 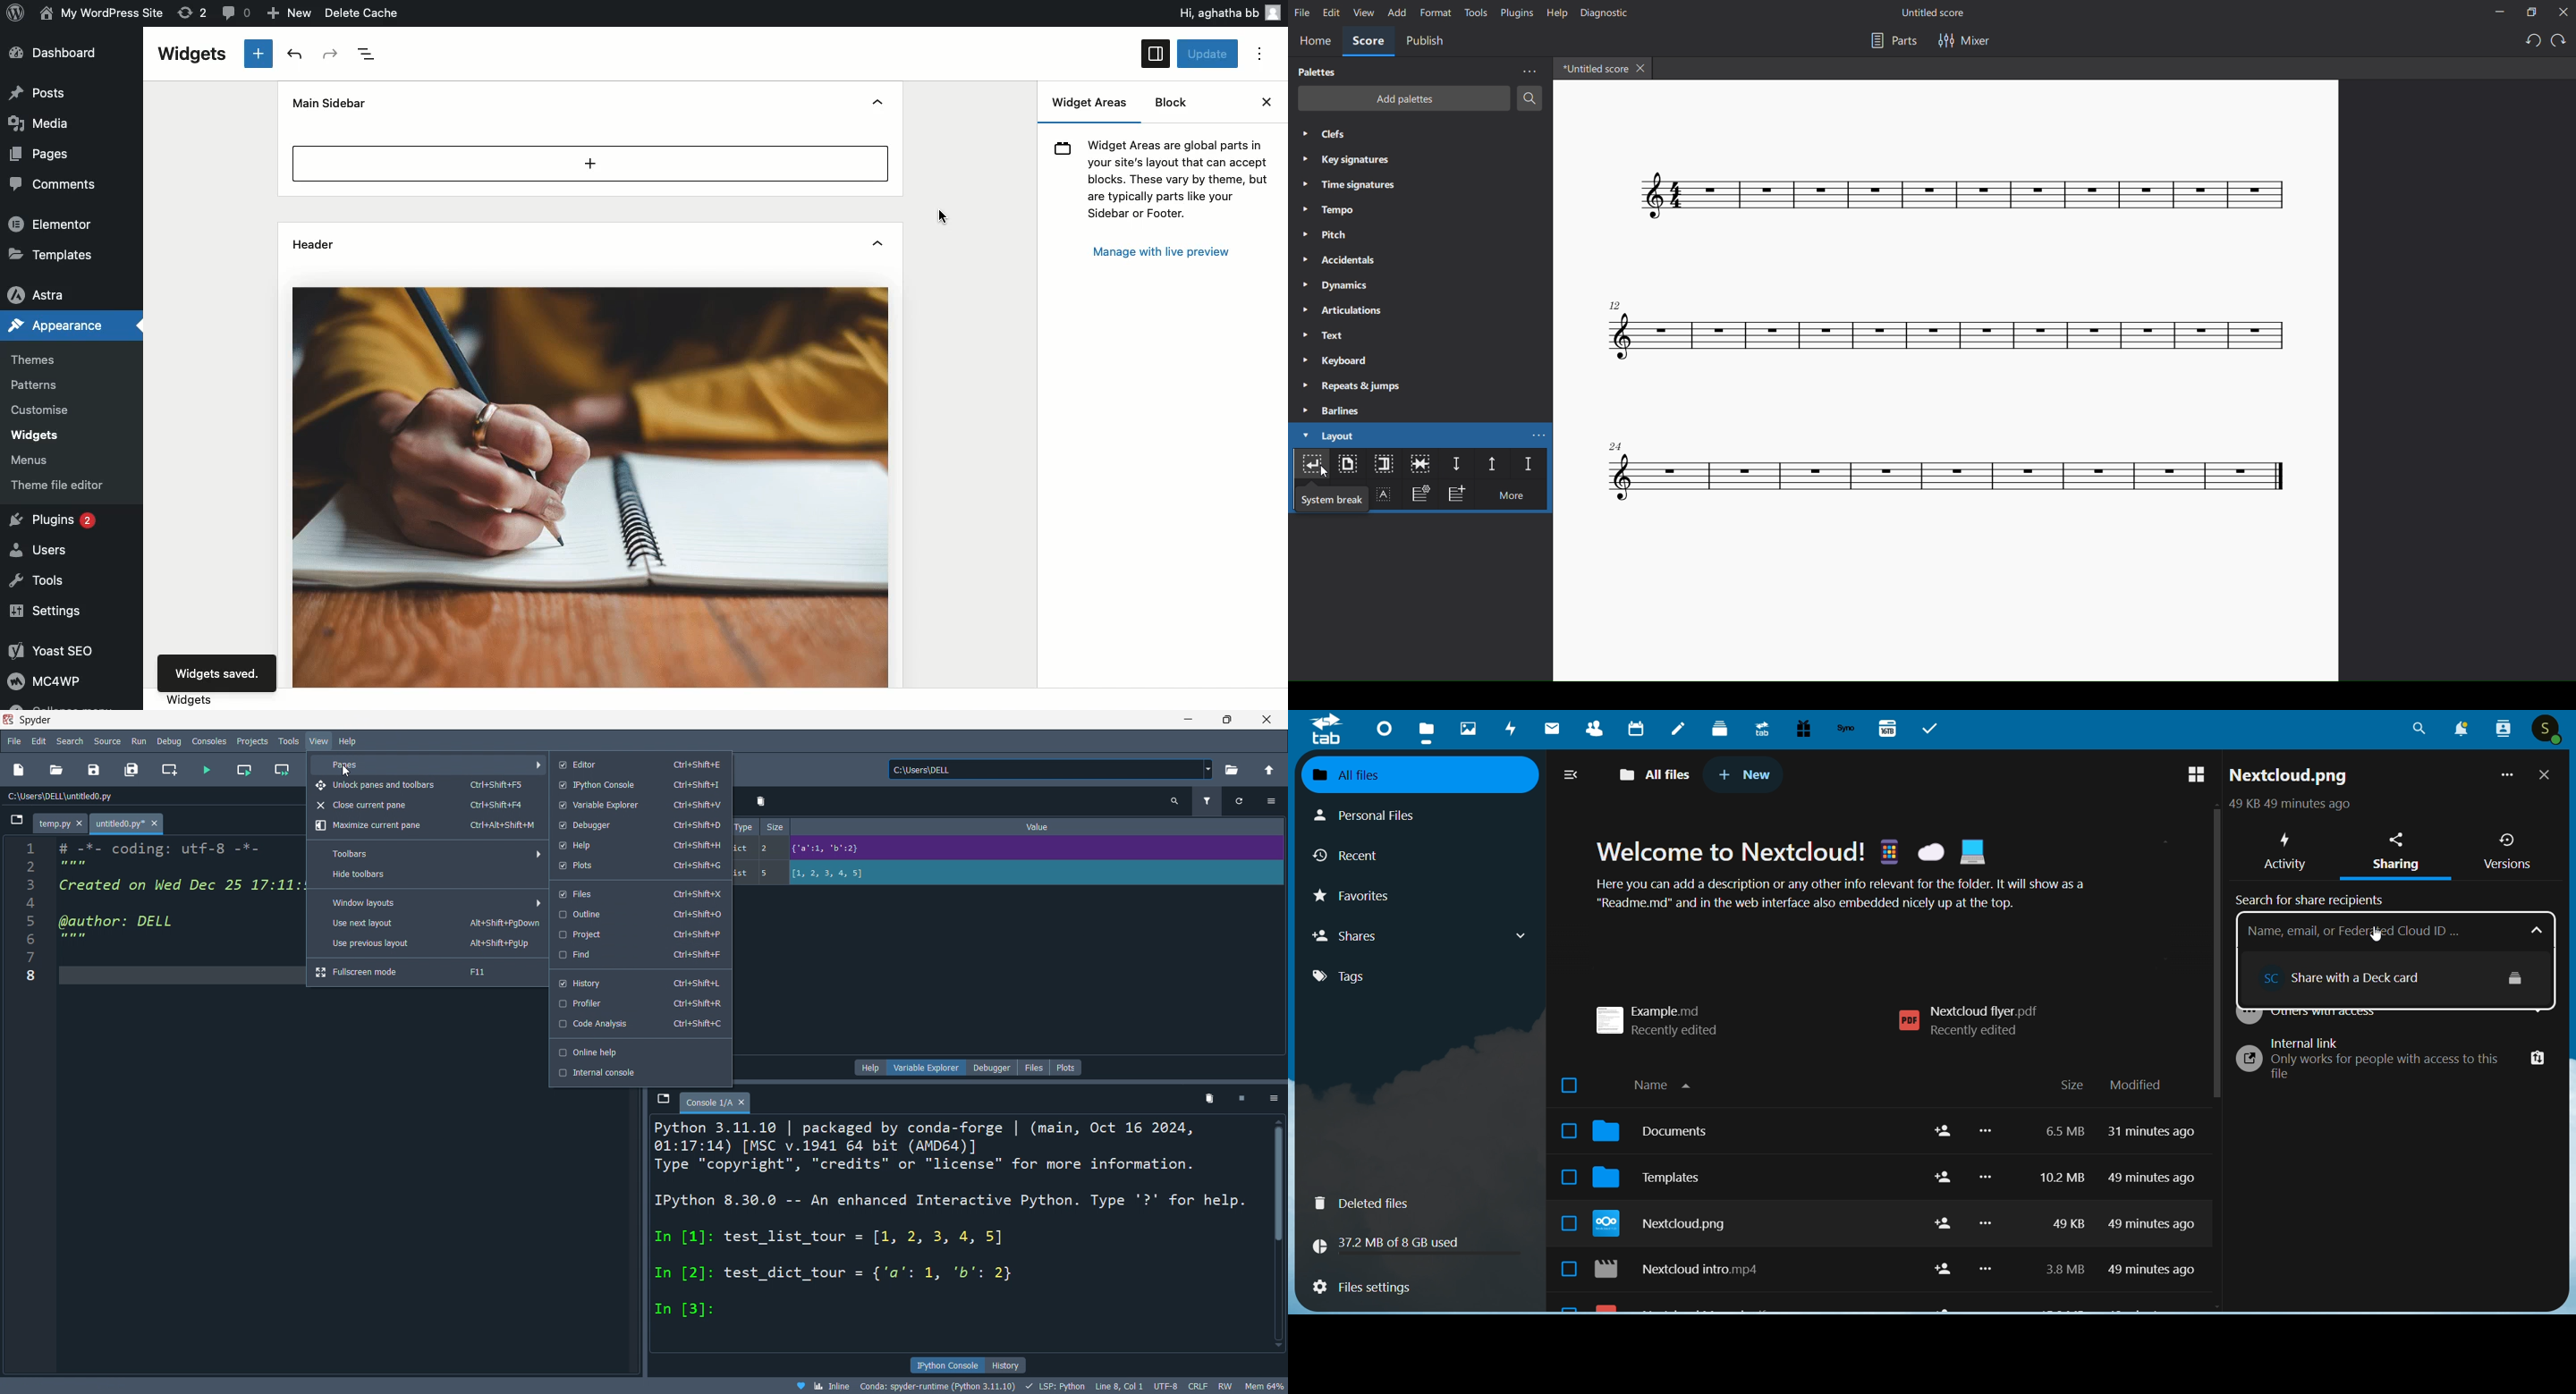 What do you see at coordinates (1350, 162) in the screenshot?
I see `key signatures` at bounding box center [1350, 162].